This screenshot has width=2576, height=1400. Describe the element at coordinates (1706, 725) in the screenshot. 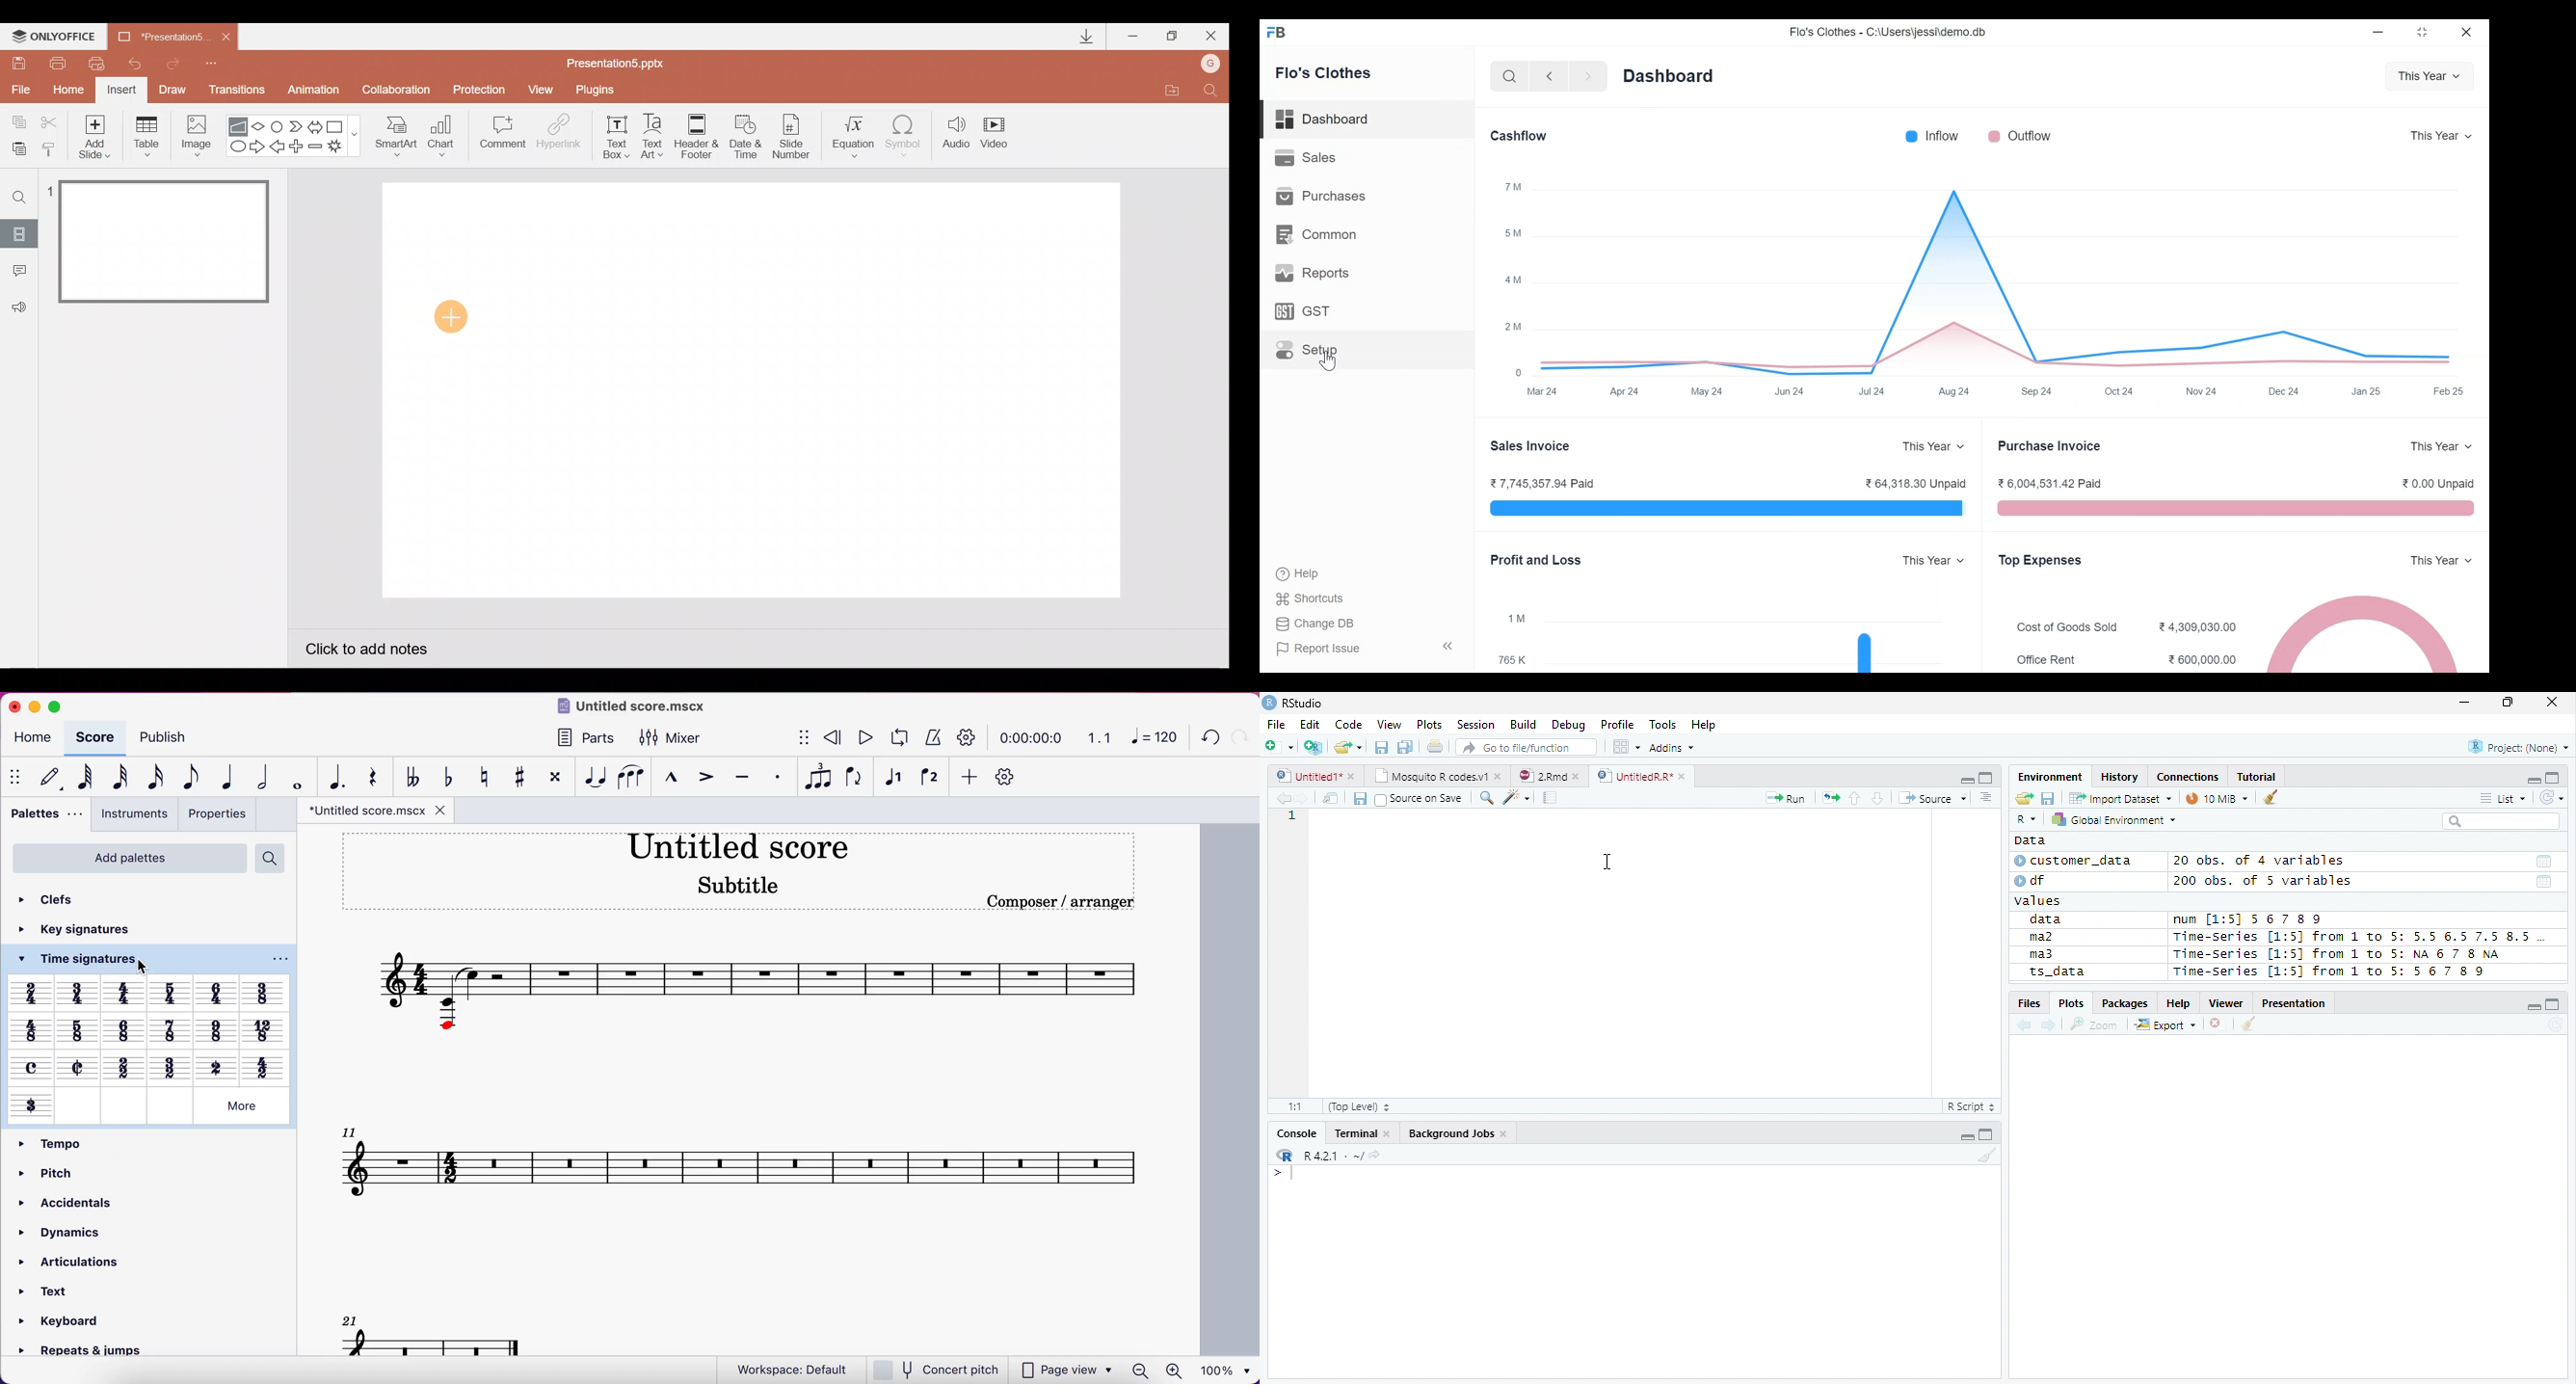

I see `Help` at that location.